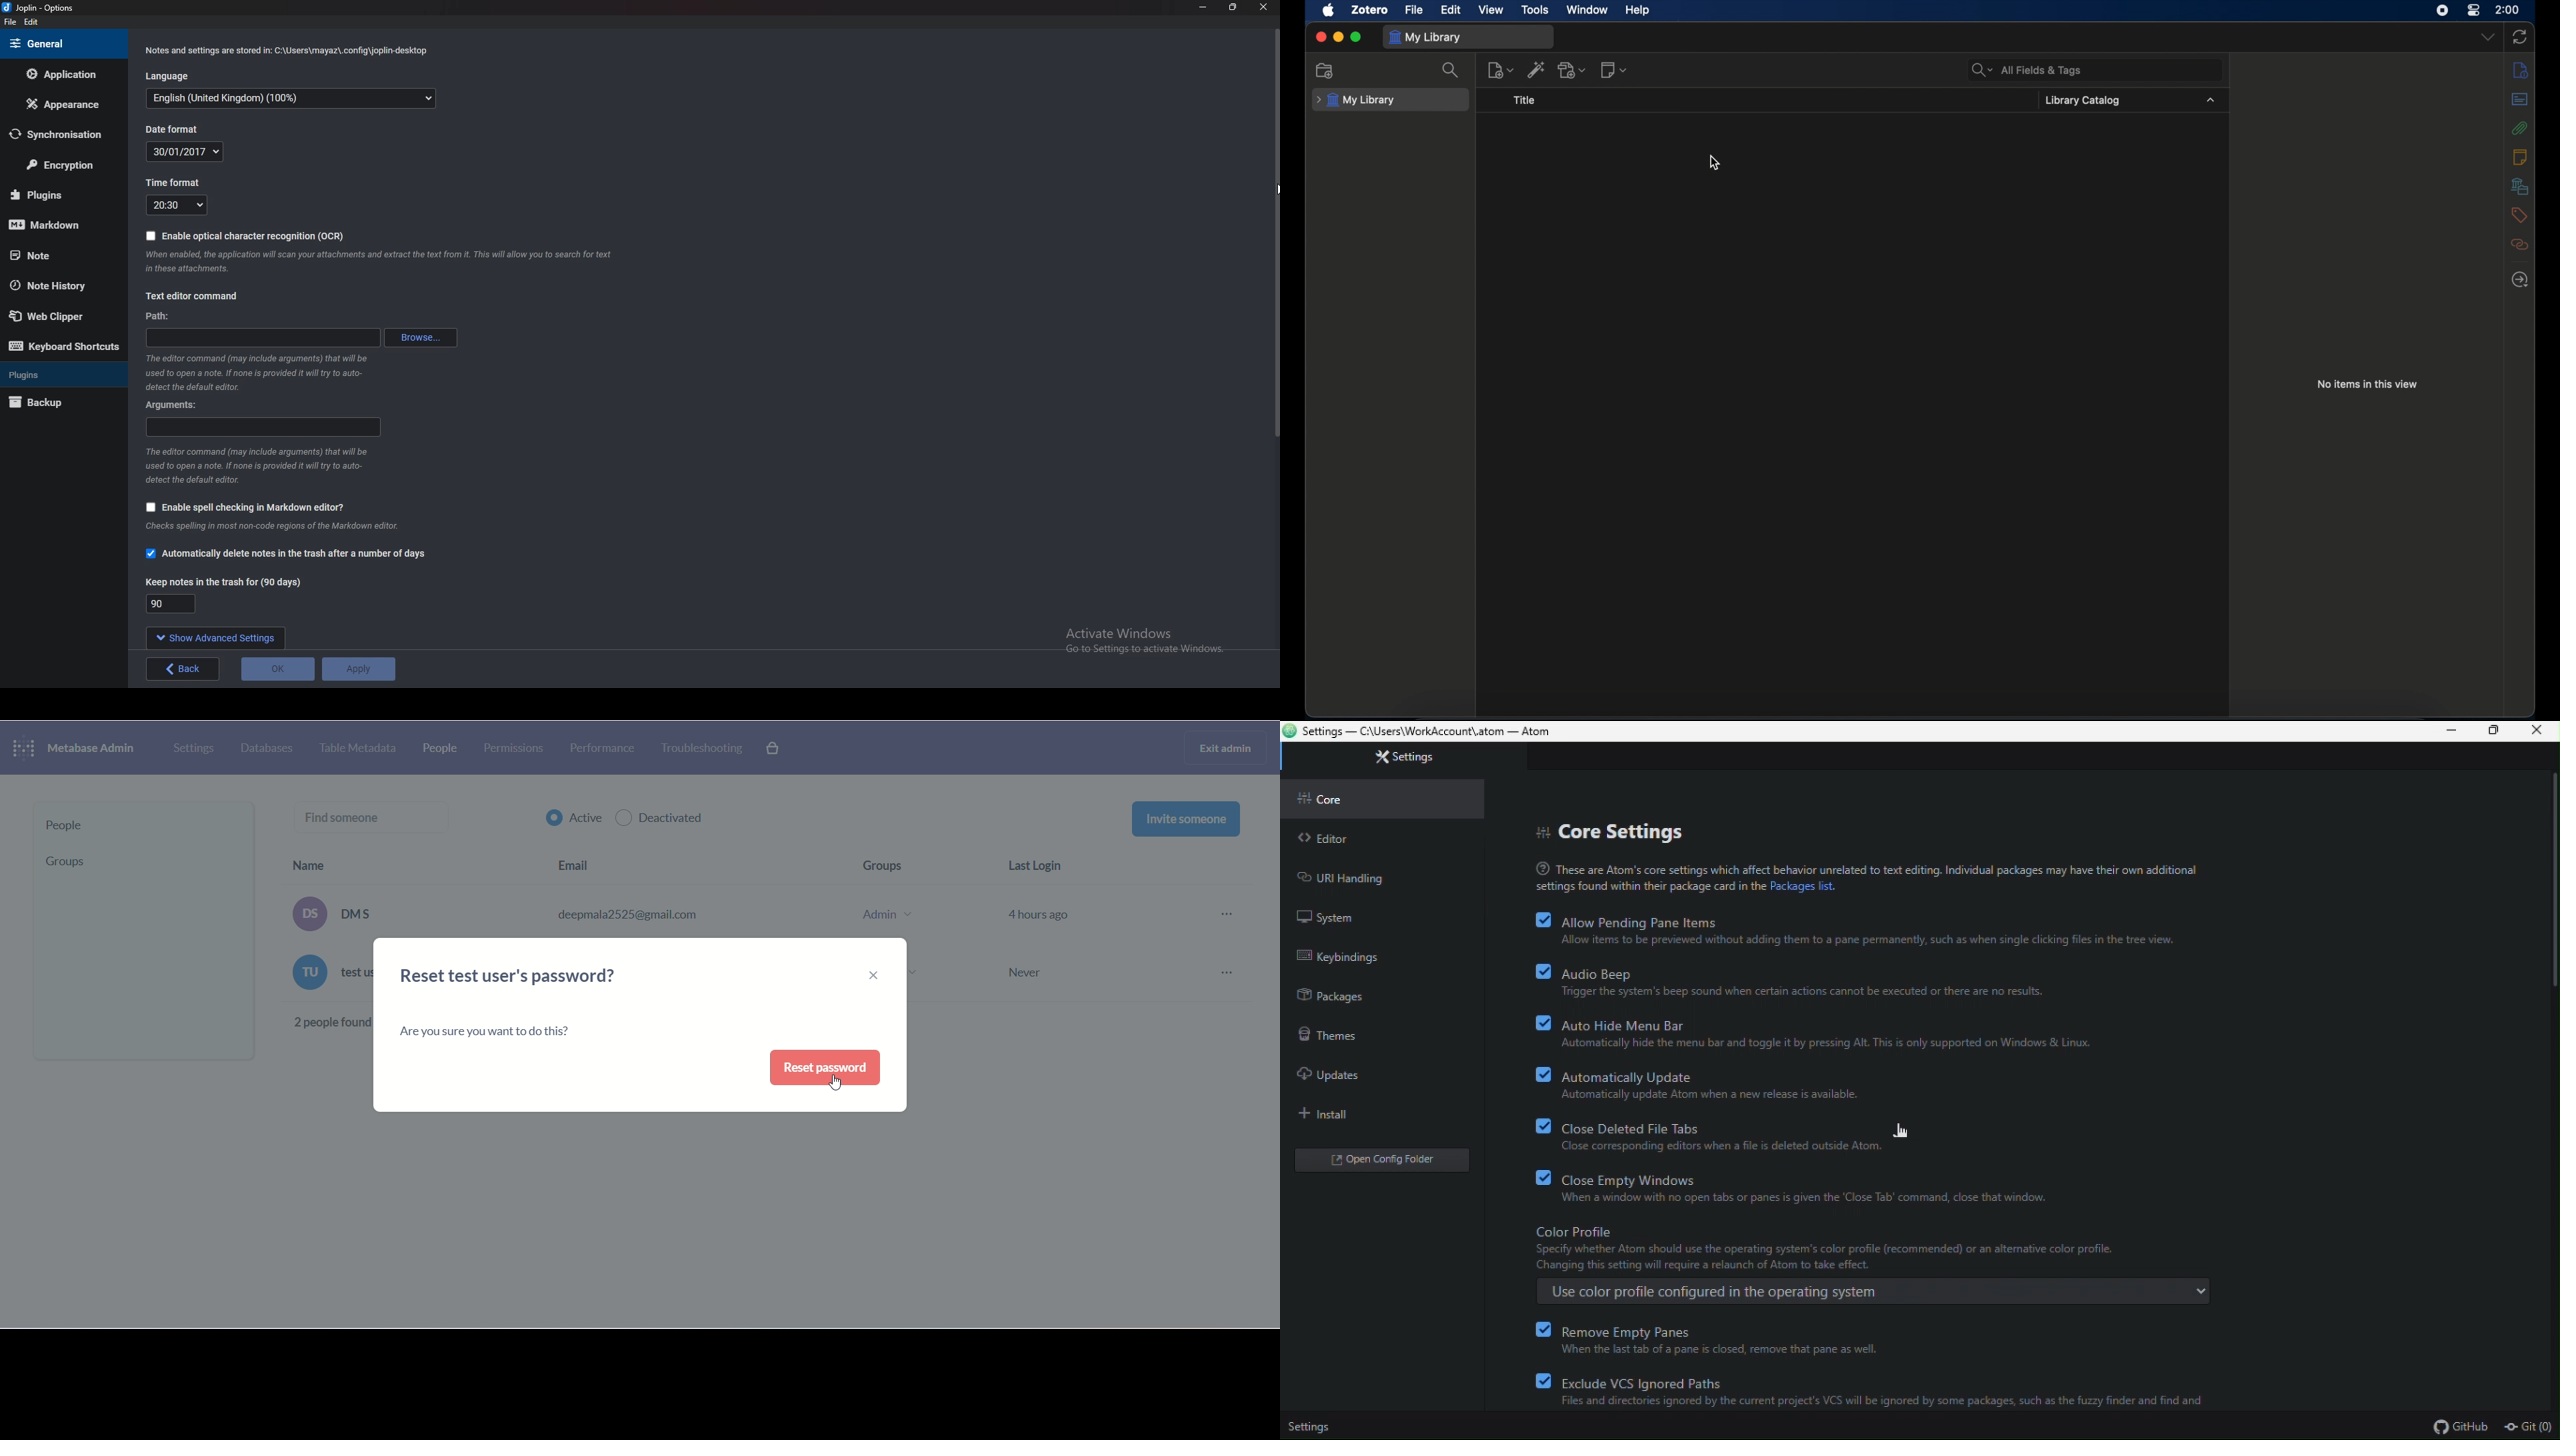 The image size is (2576, 1456). Describe the element at coordinates (2520, 35) in the screenshot. I see `sync` at that location.